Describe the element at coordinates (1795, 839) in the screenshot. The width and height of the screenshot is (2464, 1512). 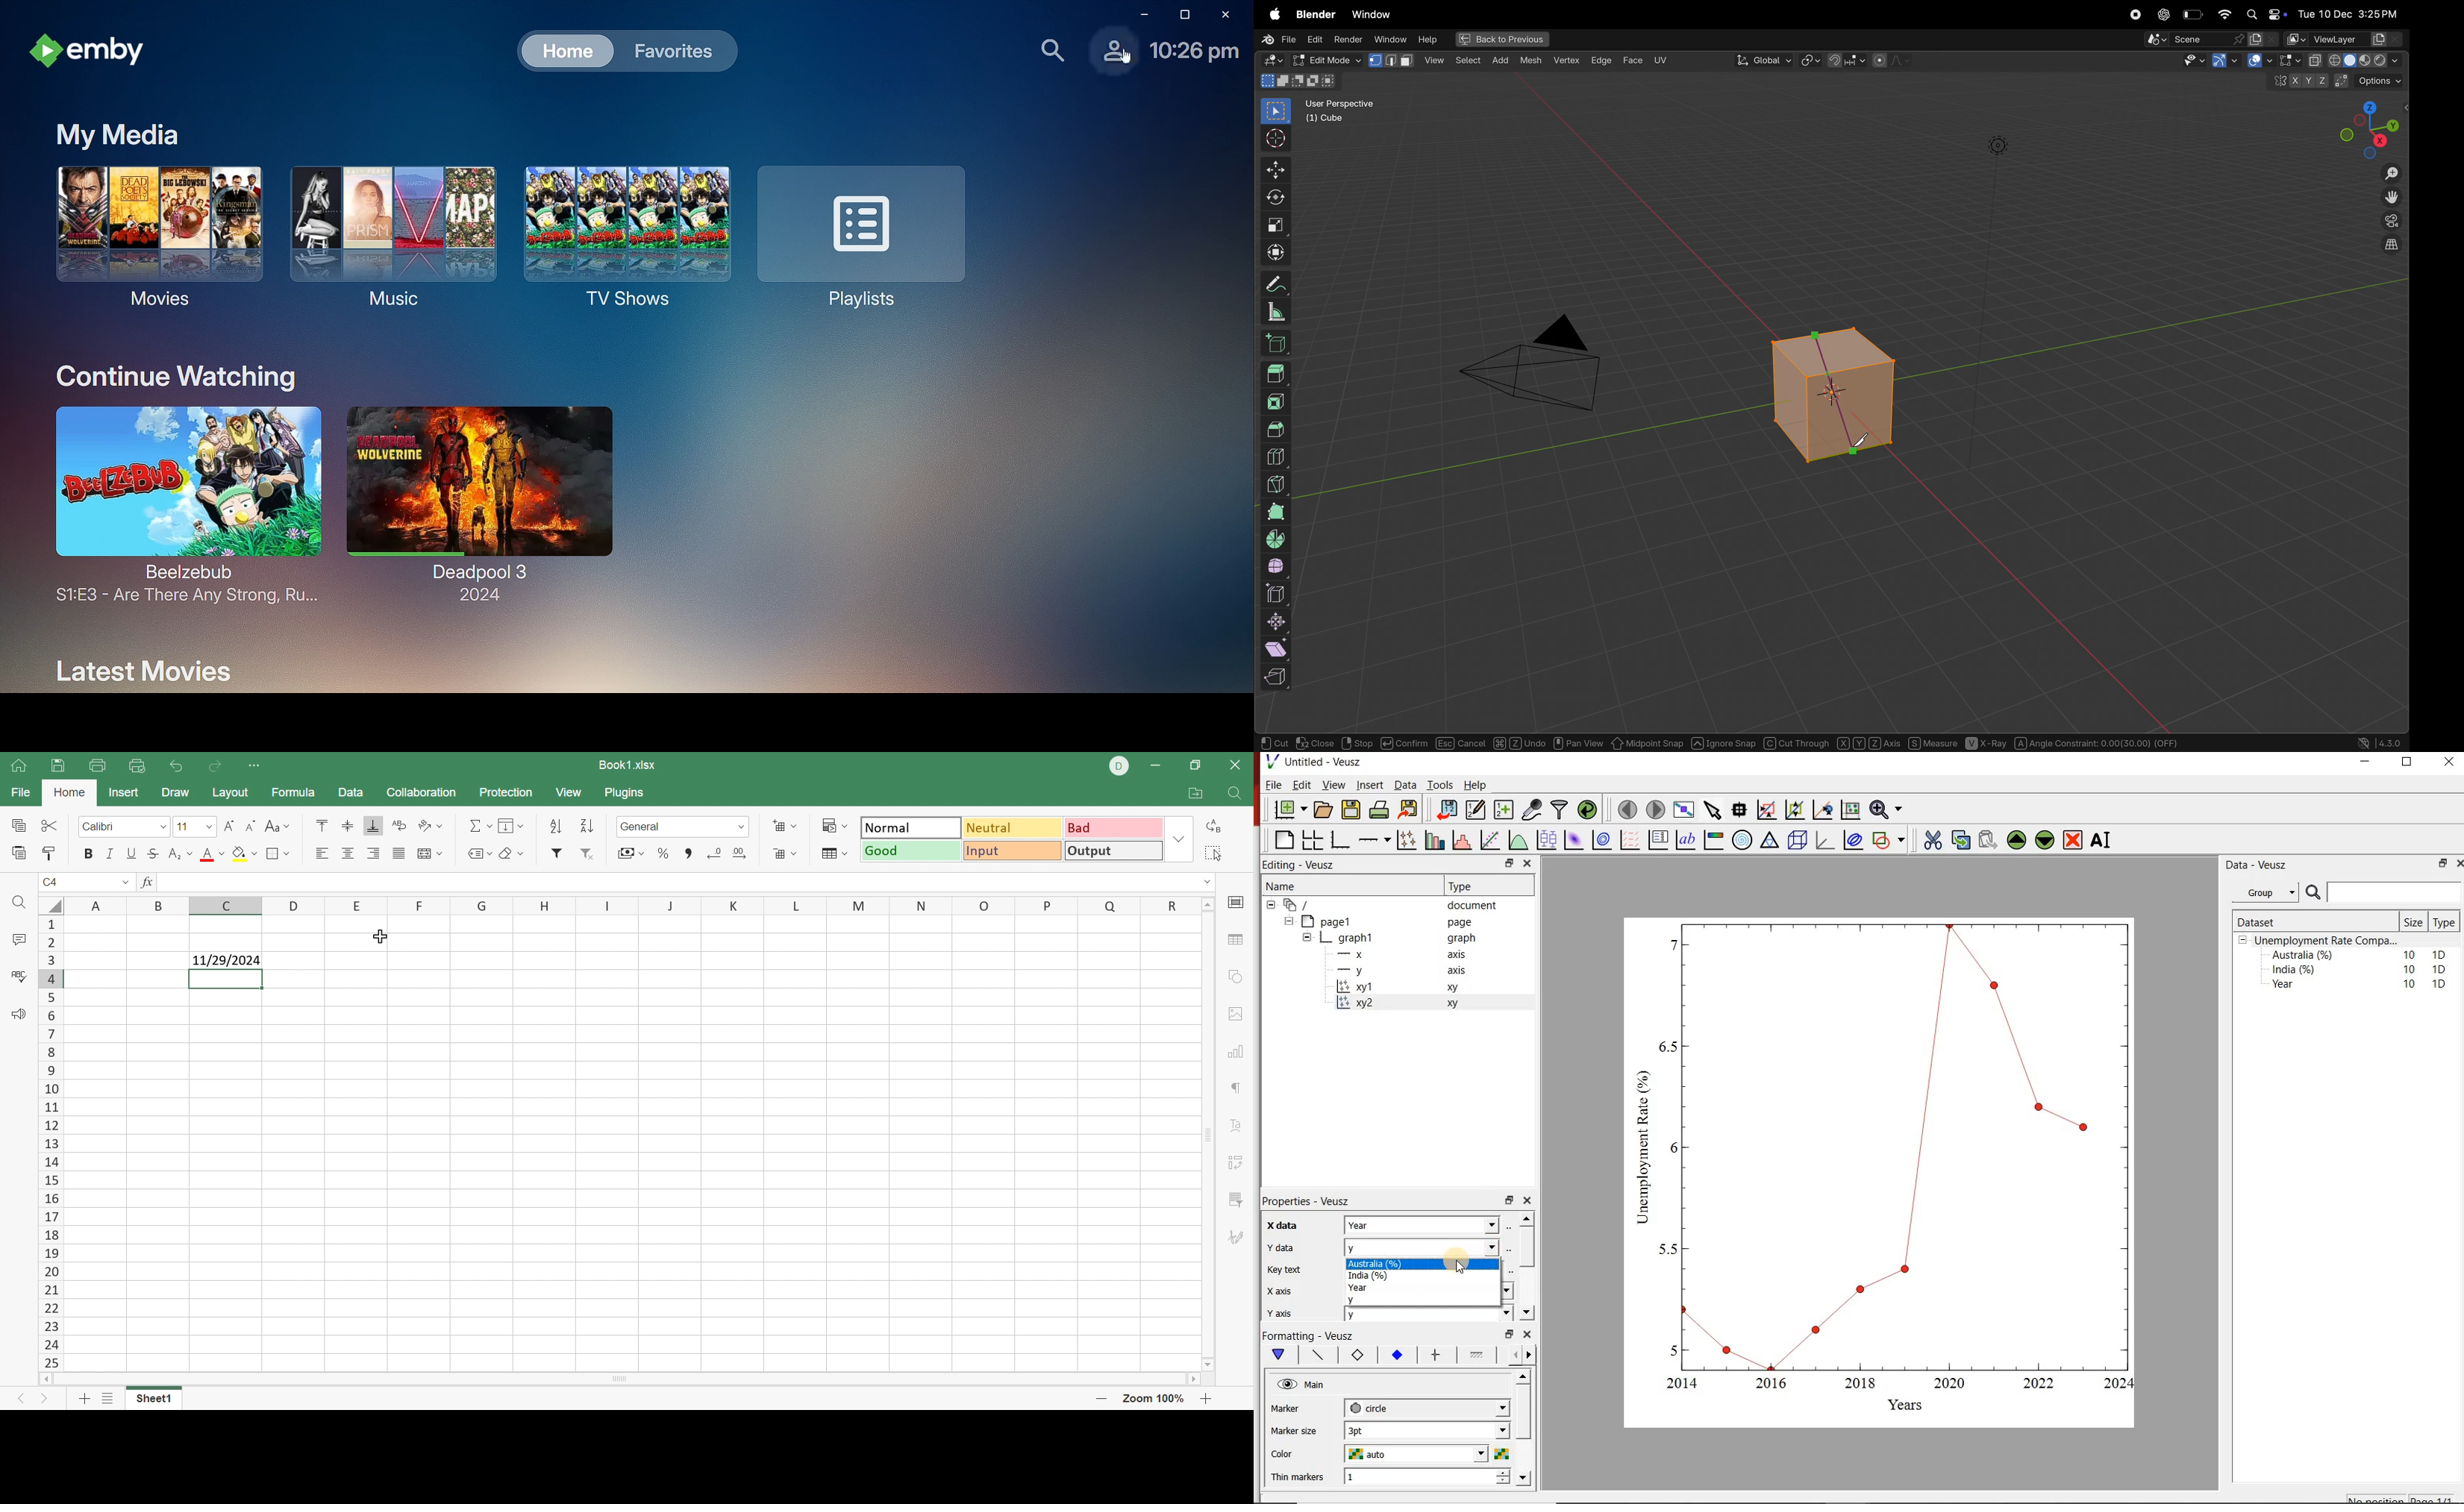
I see `3d scenes` at that location.